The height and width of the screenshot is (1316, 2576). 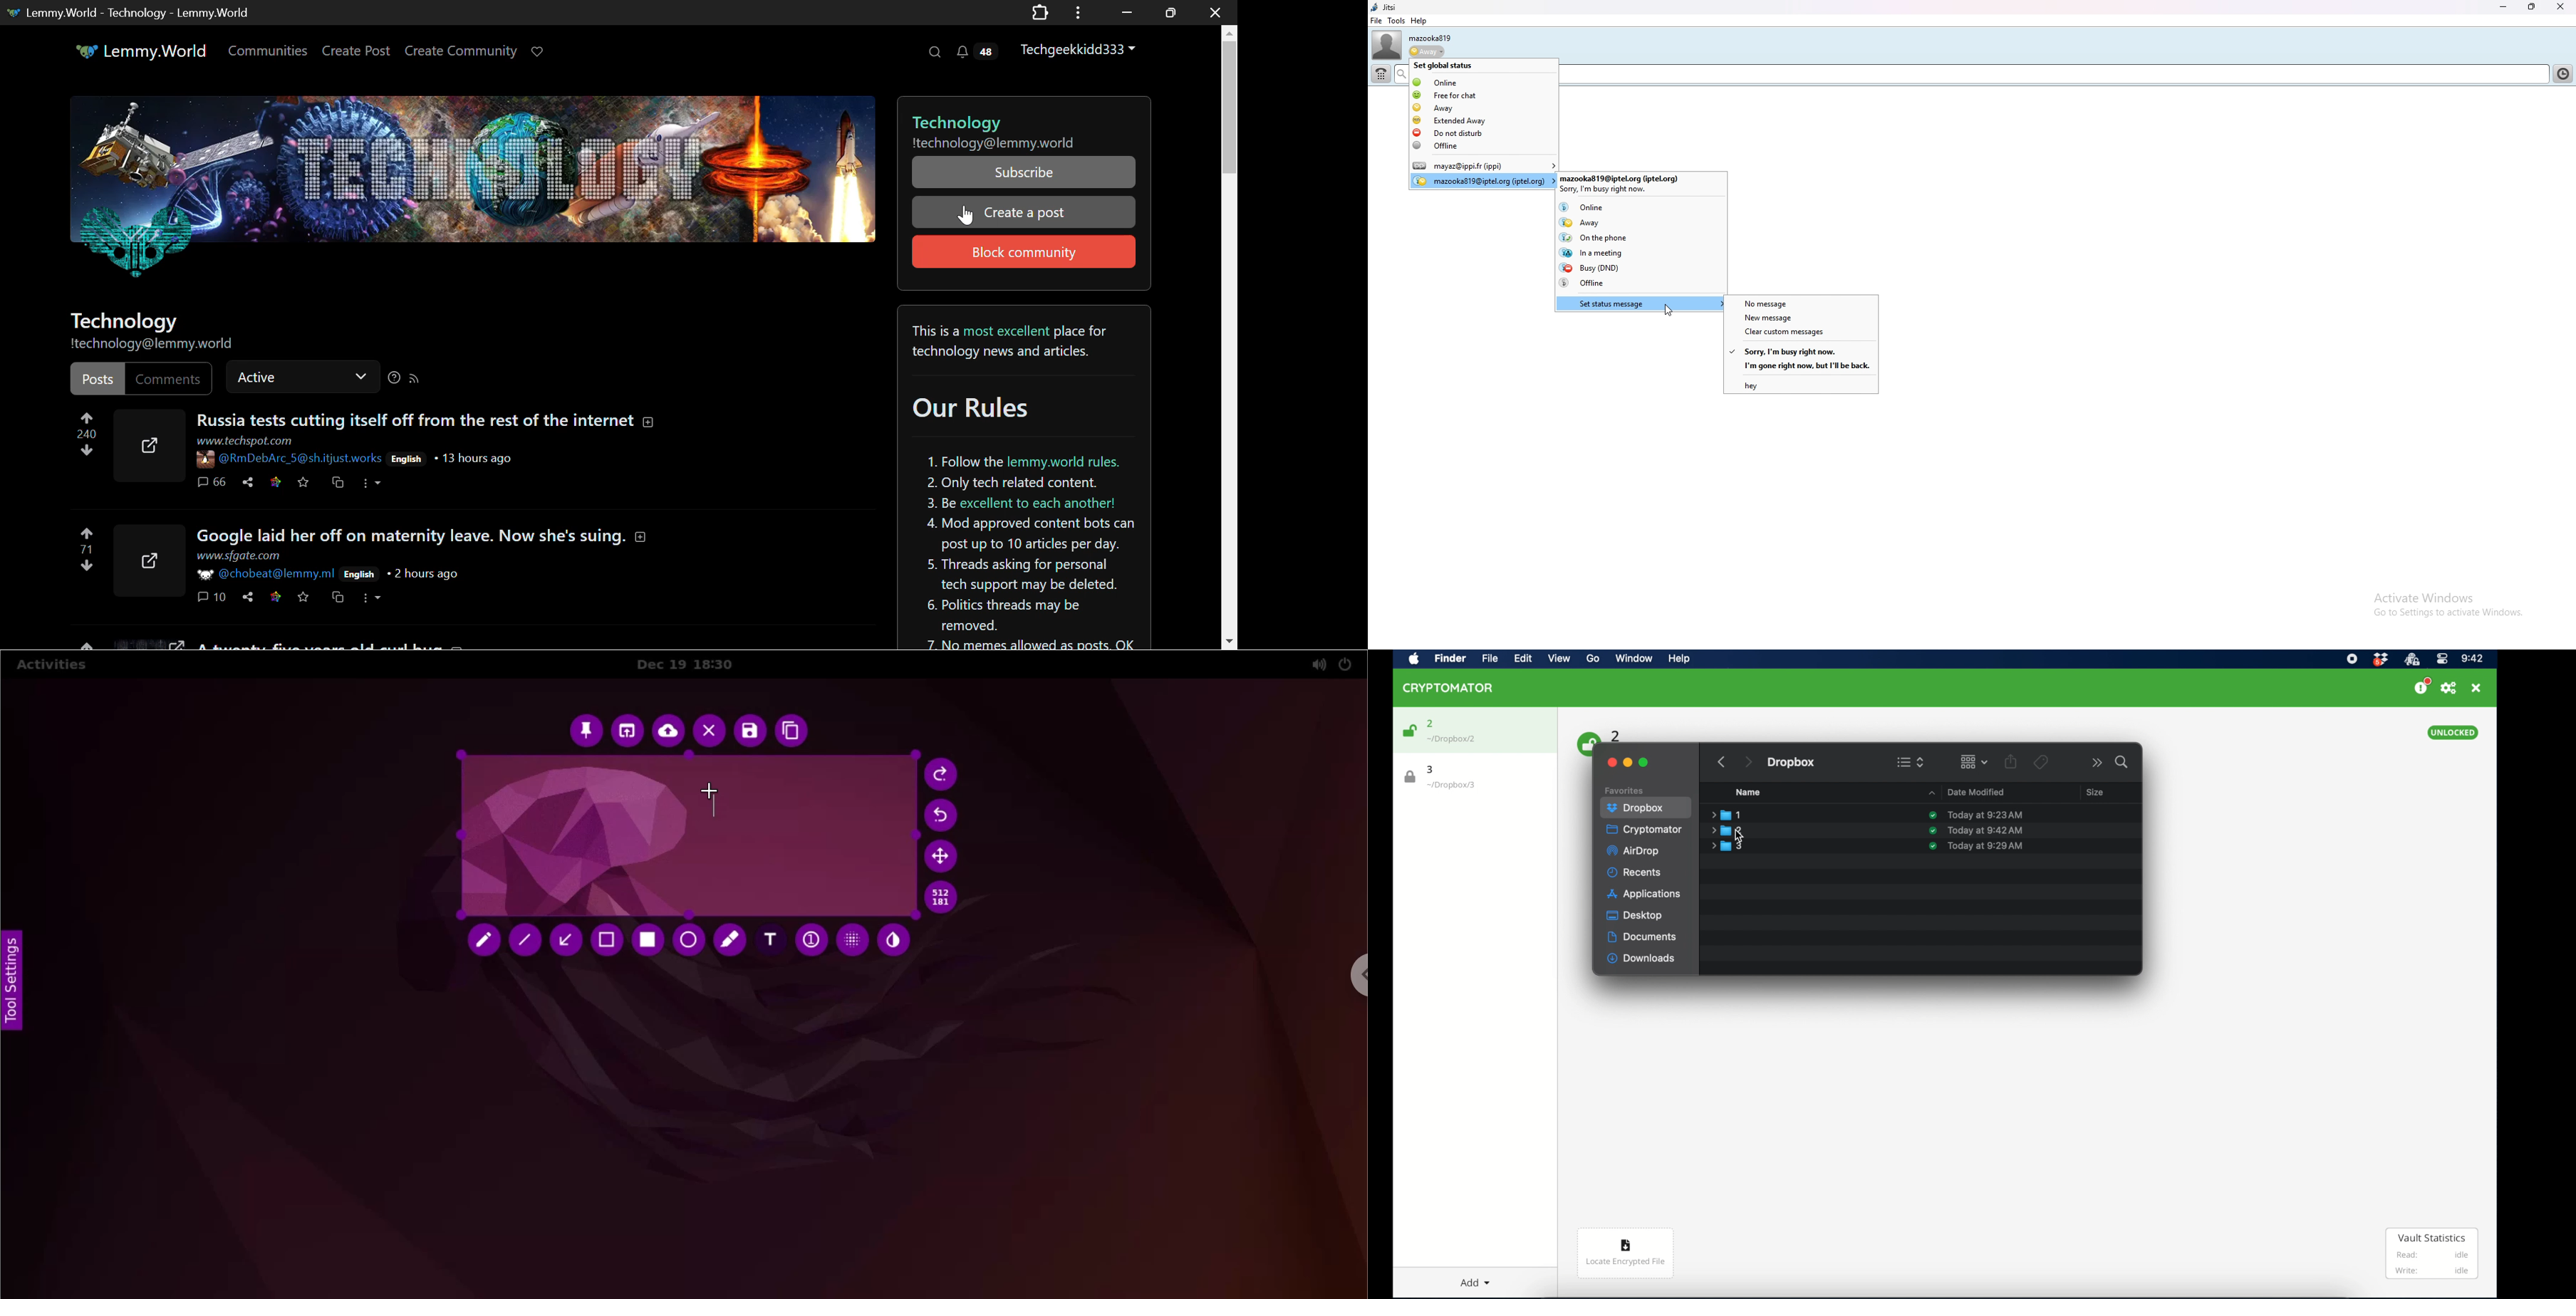 I want to click on Technology, so click(x=127, y=320).